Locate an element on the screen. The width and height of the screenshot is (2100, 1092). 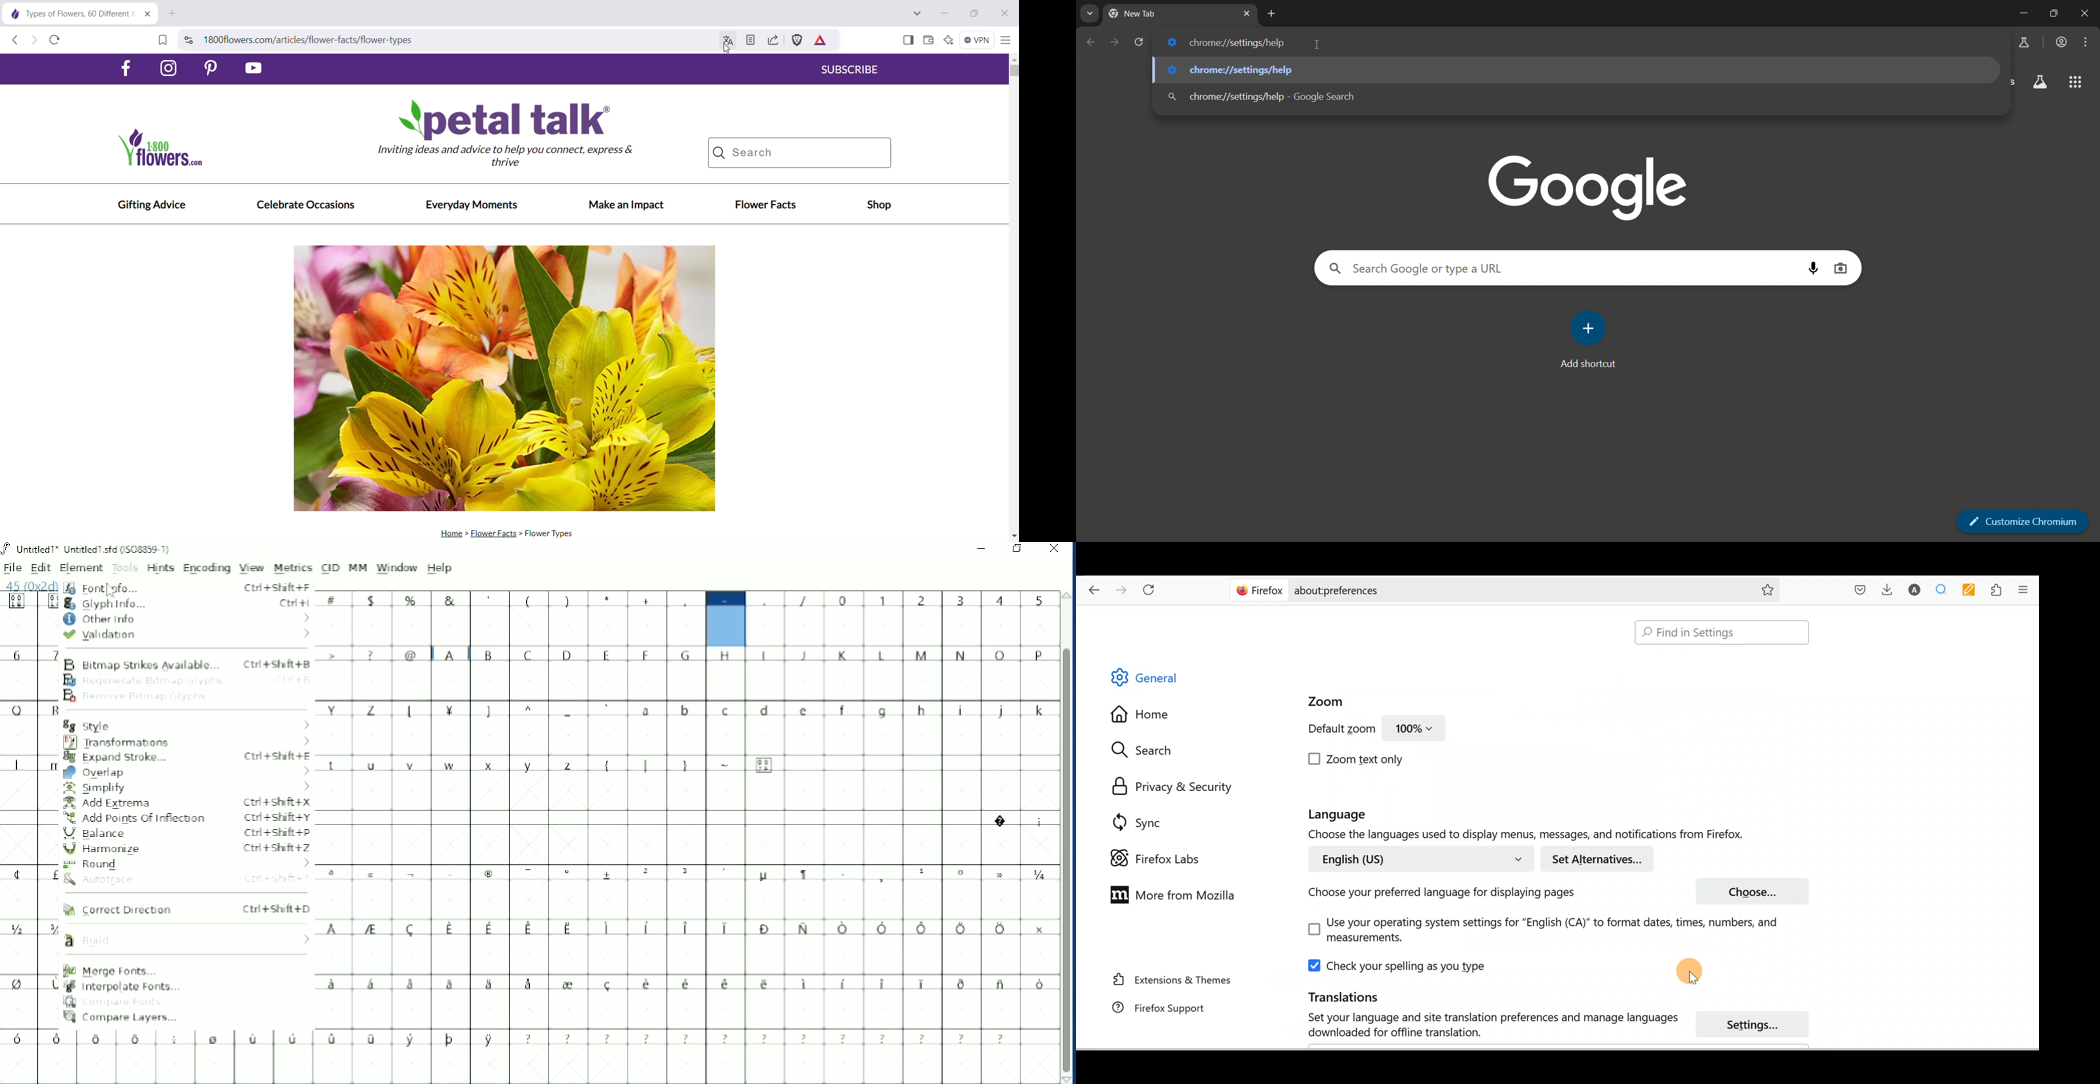
Encoding is located at coordinates (206, 568).